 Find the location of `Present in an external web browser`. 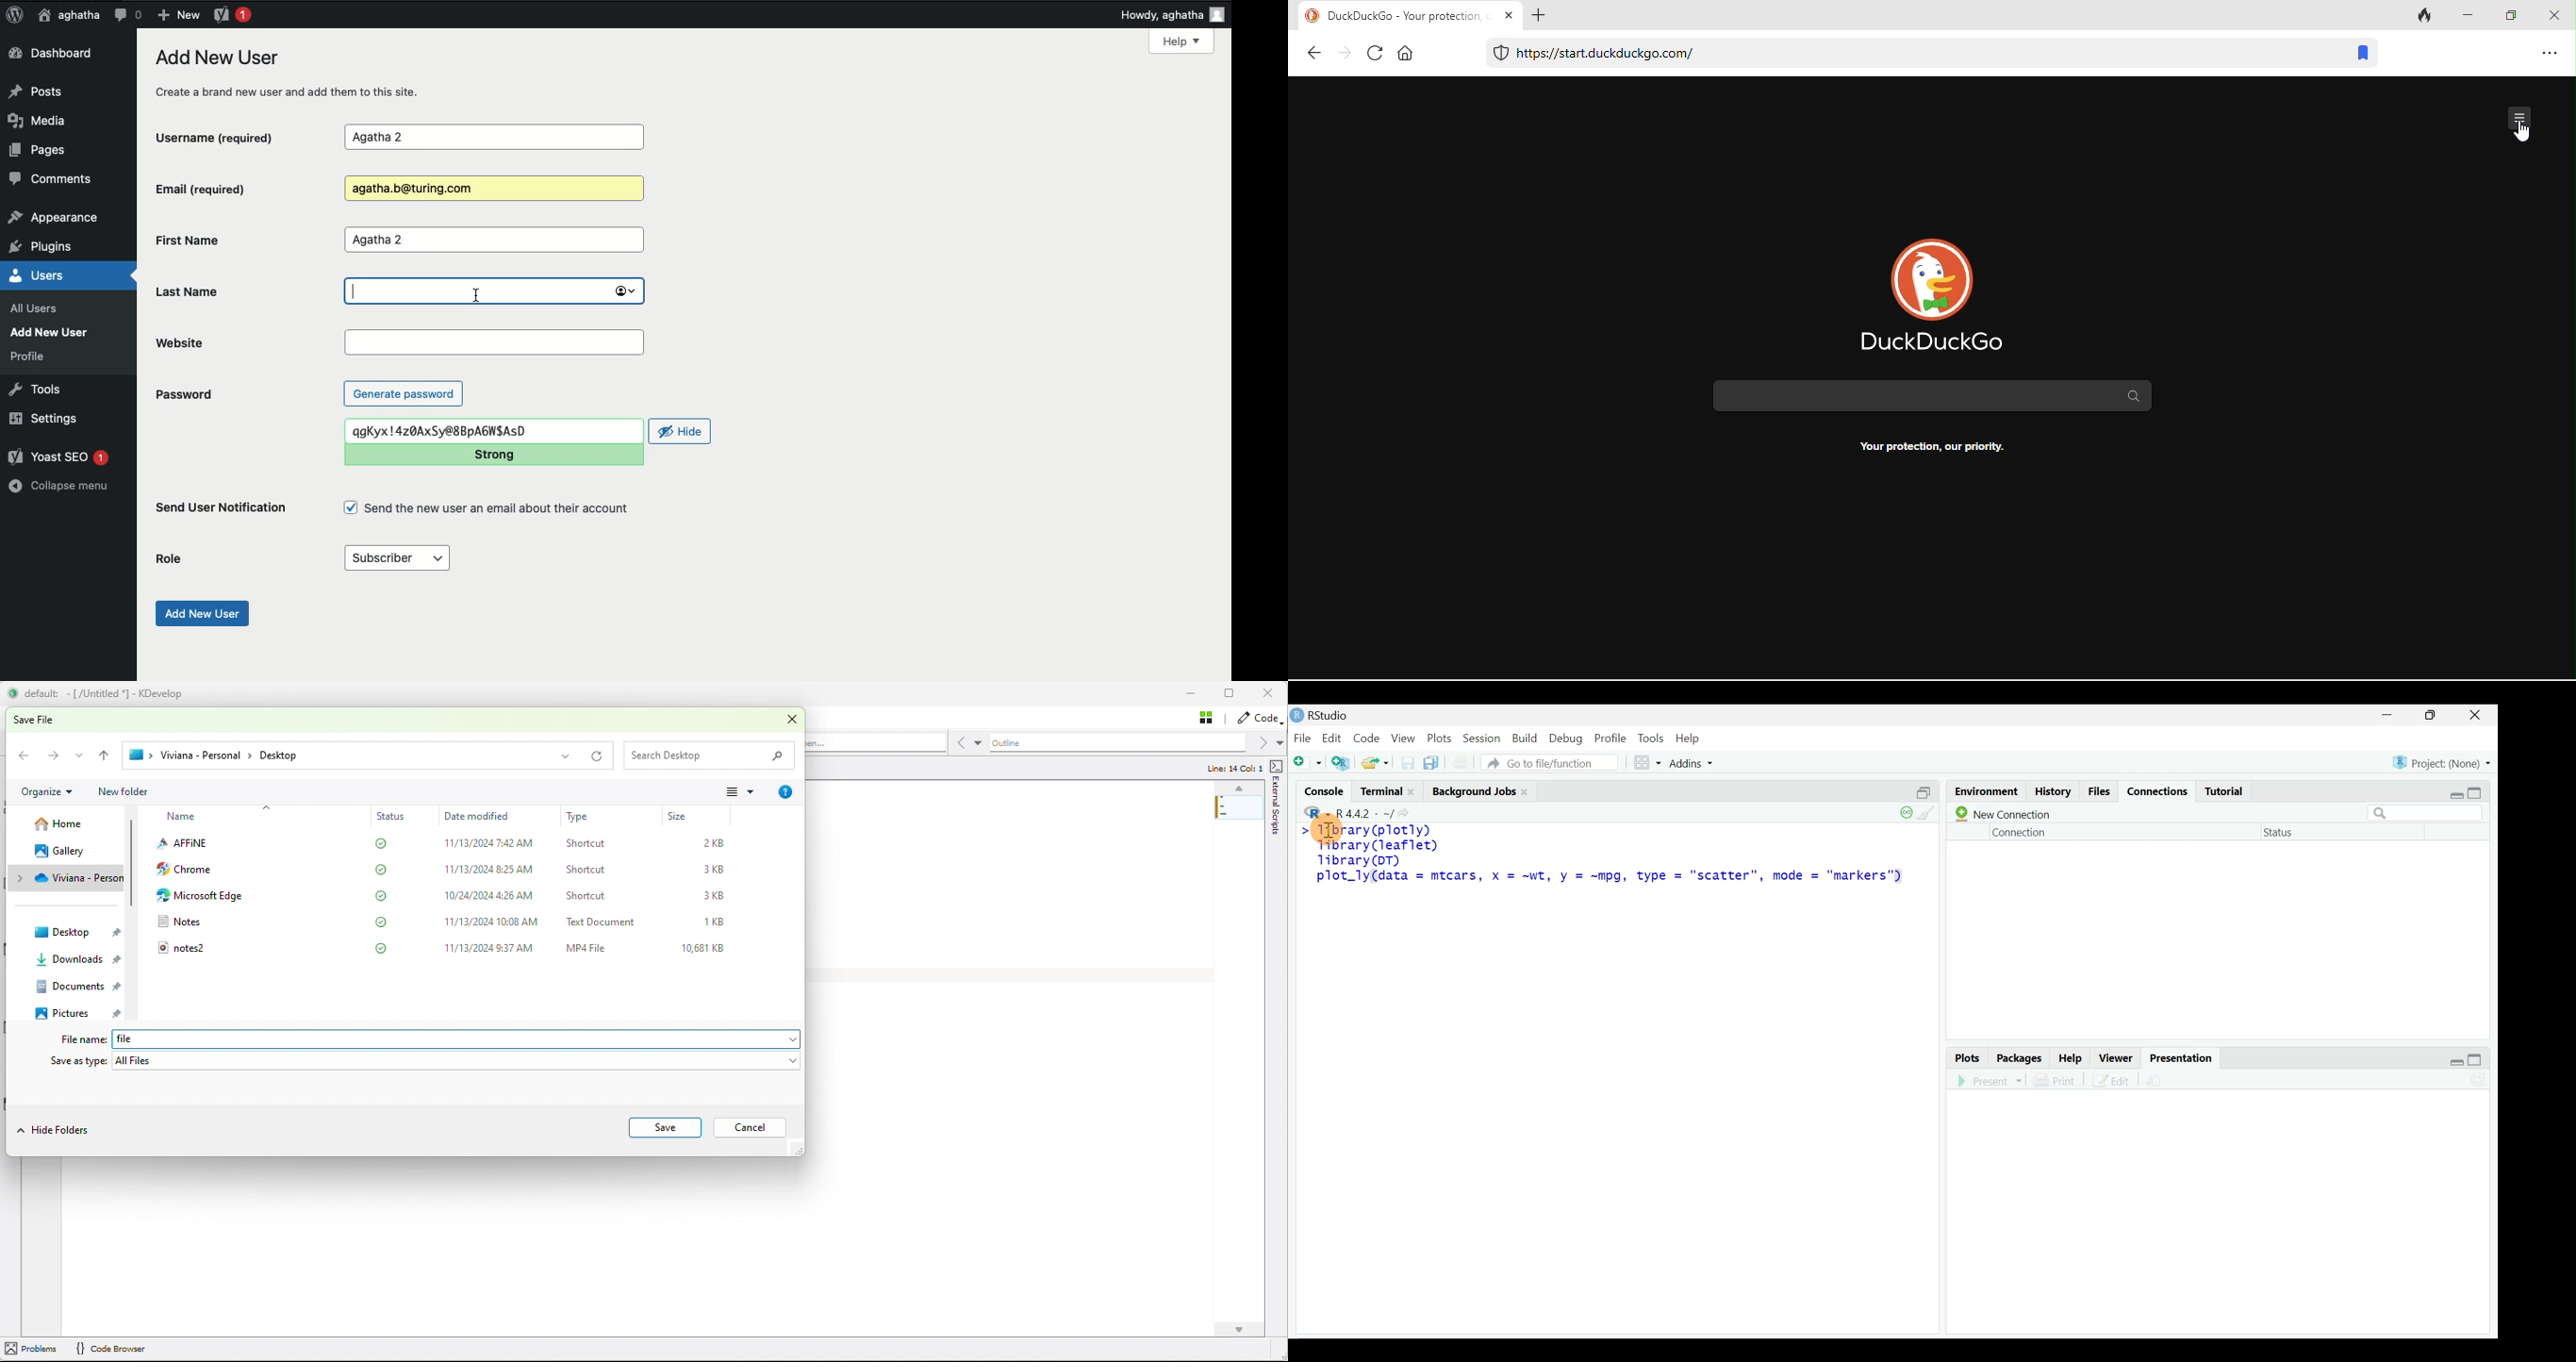

Present in an external web browser is located at coordinates (1990, 1080).